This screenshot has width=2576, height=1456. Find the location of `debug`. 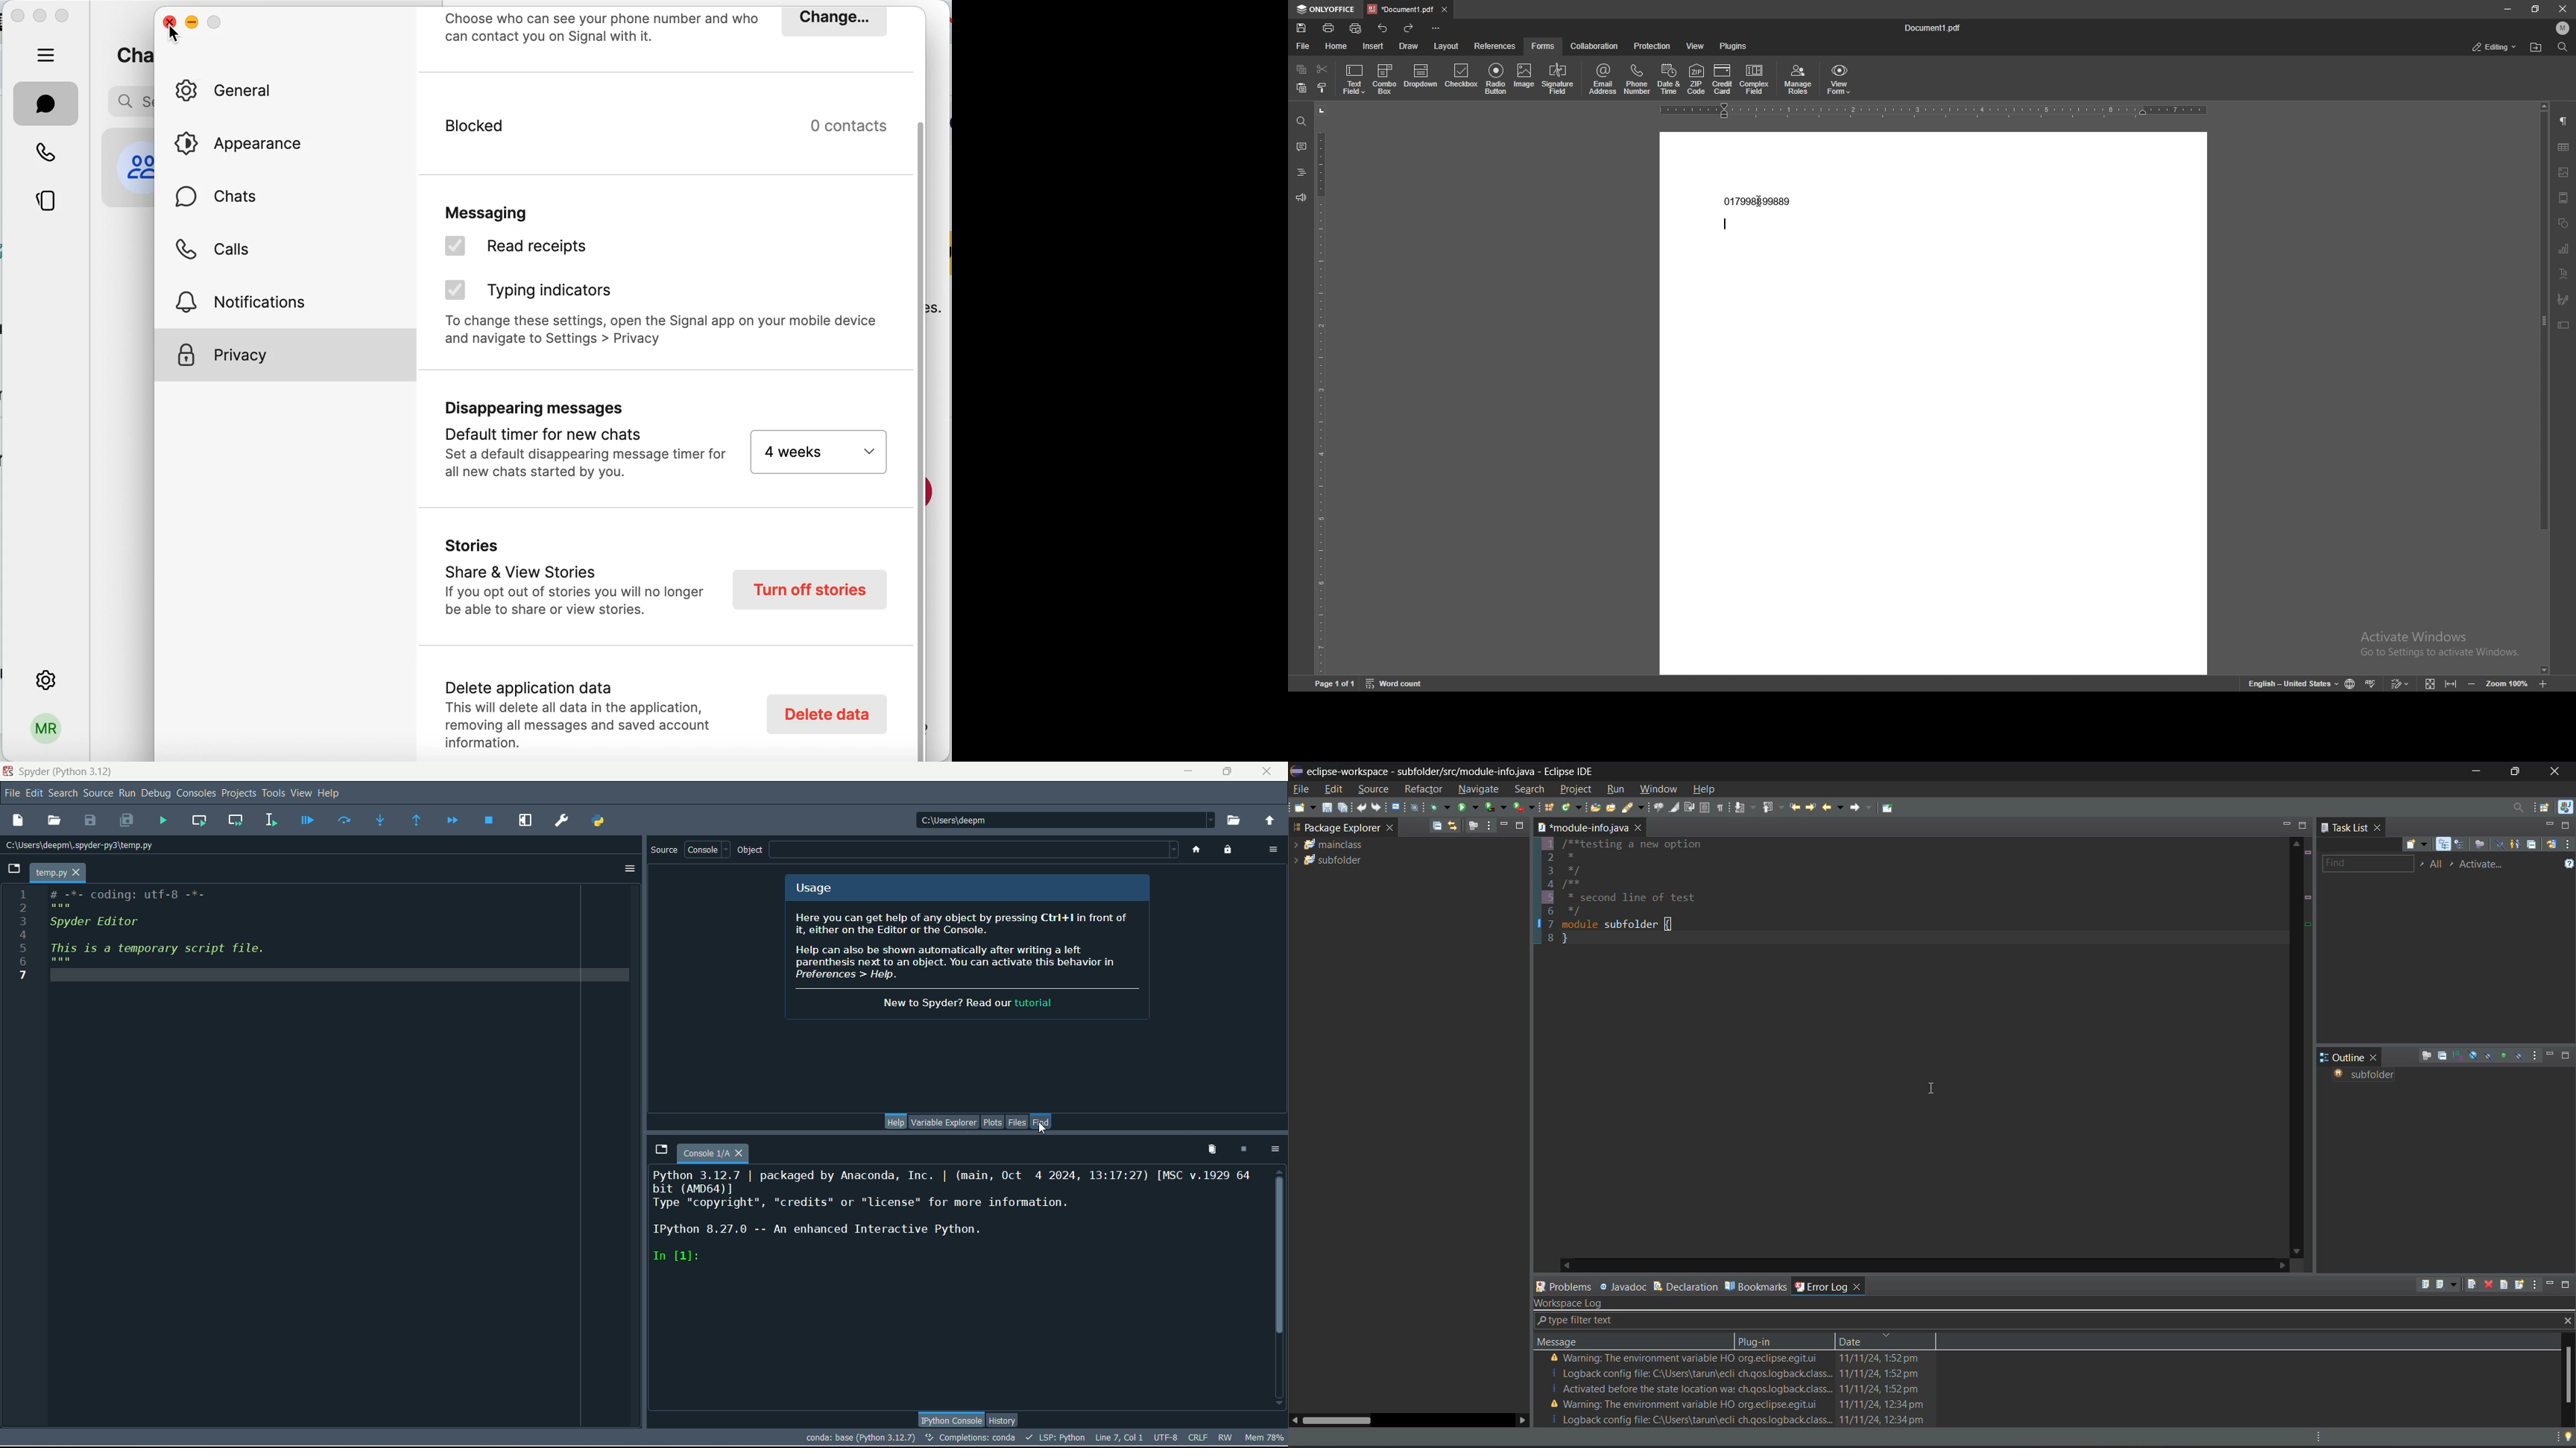

debug is located at coordinates (158, 794).